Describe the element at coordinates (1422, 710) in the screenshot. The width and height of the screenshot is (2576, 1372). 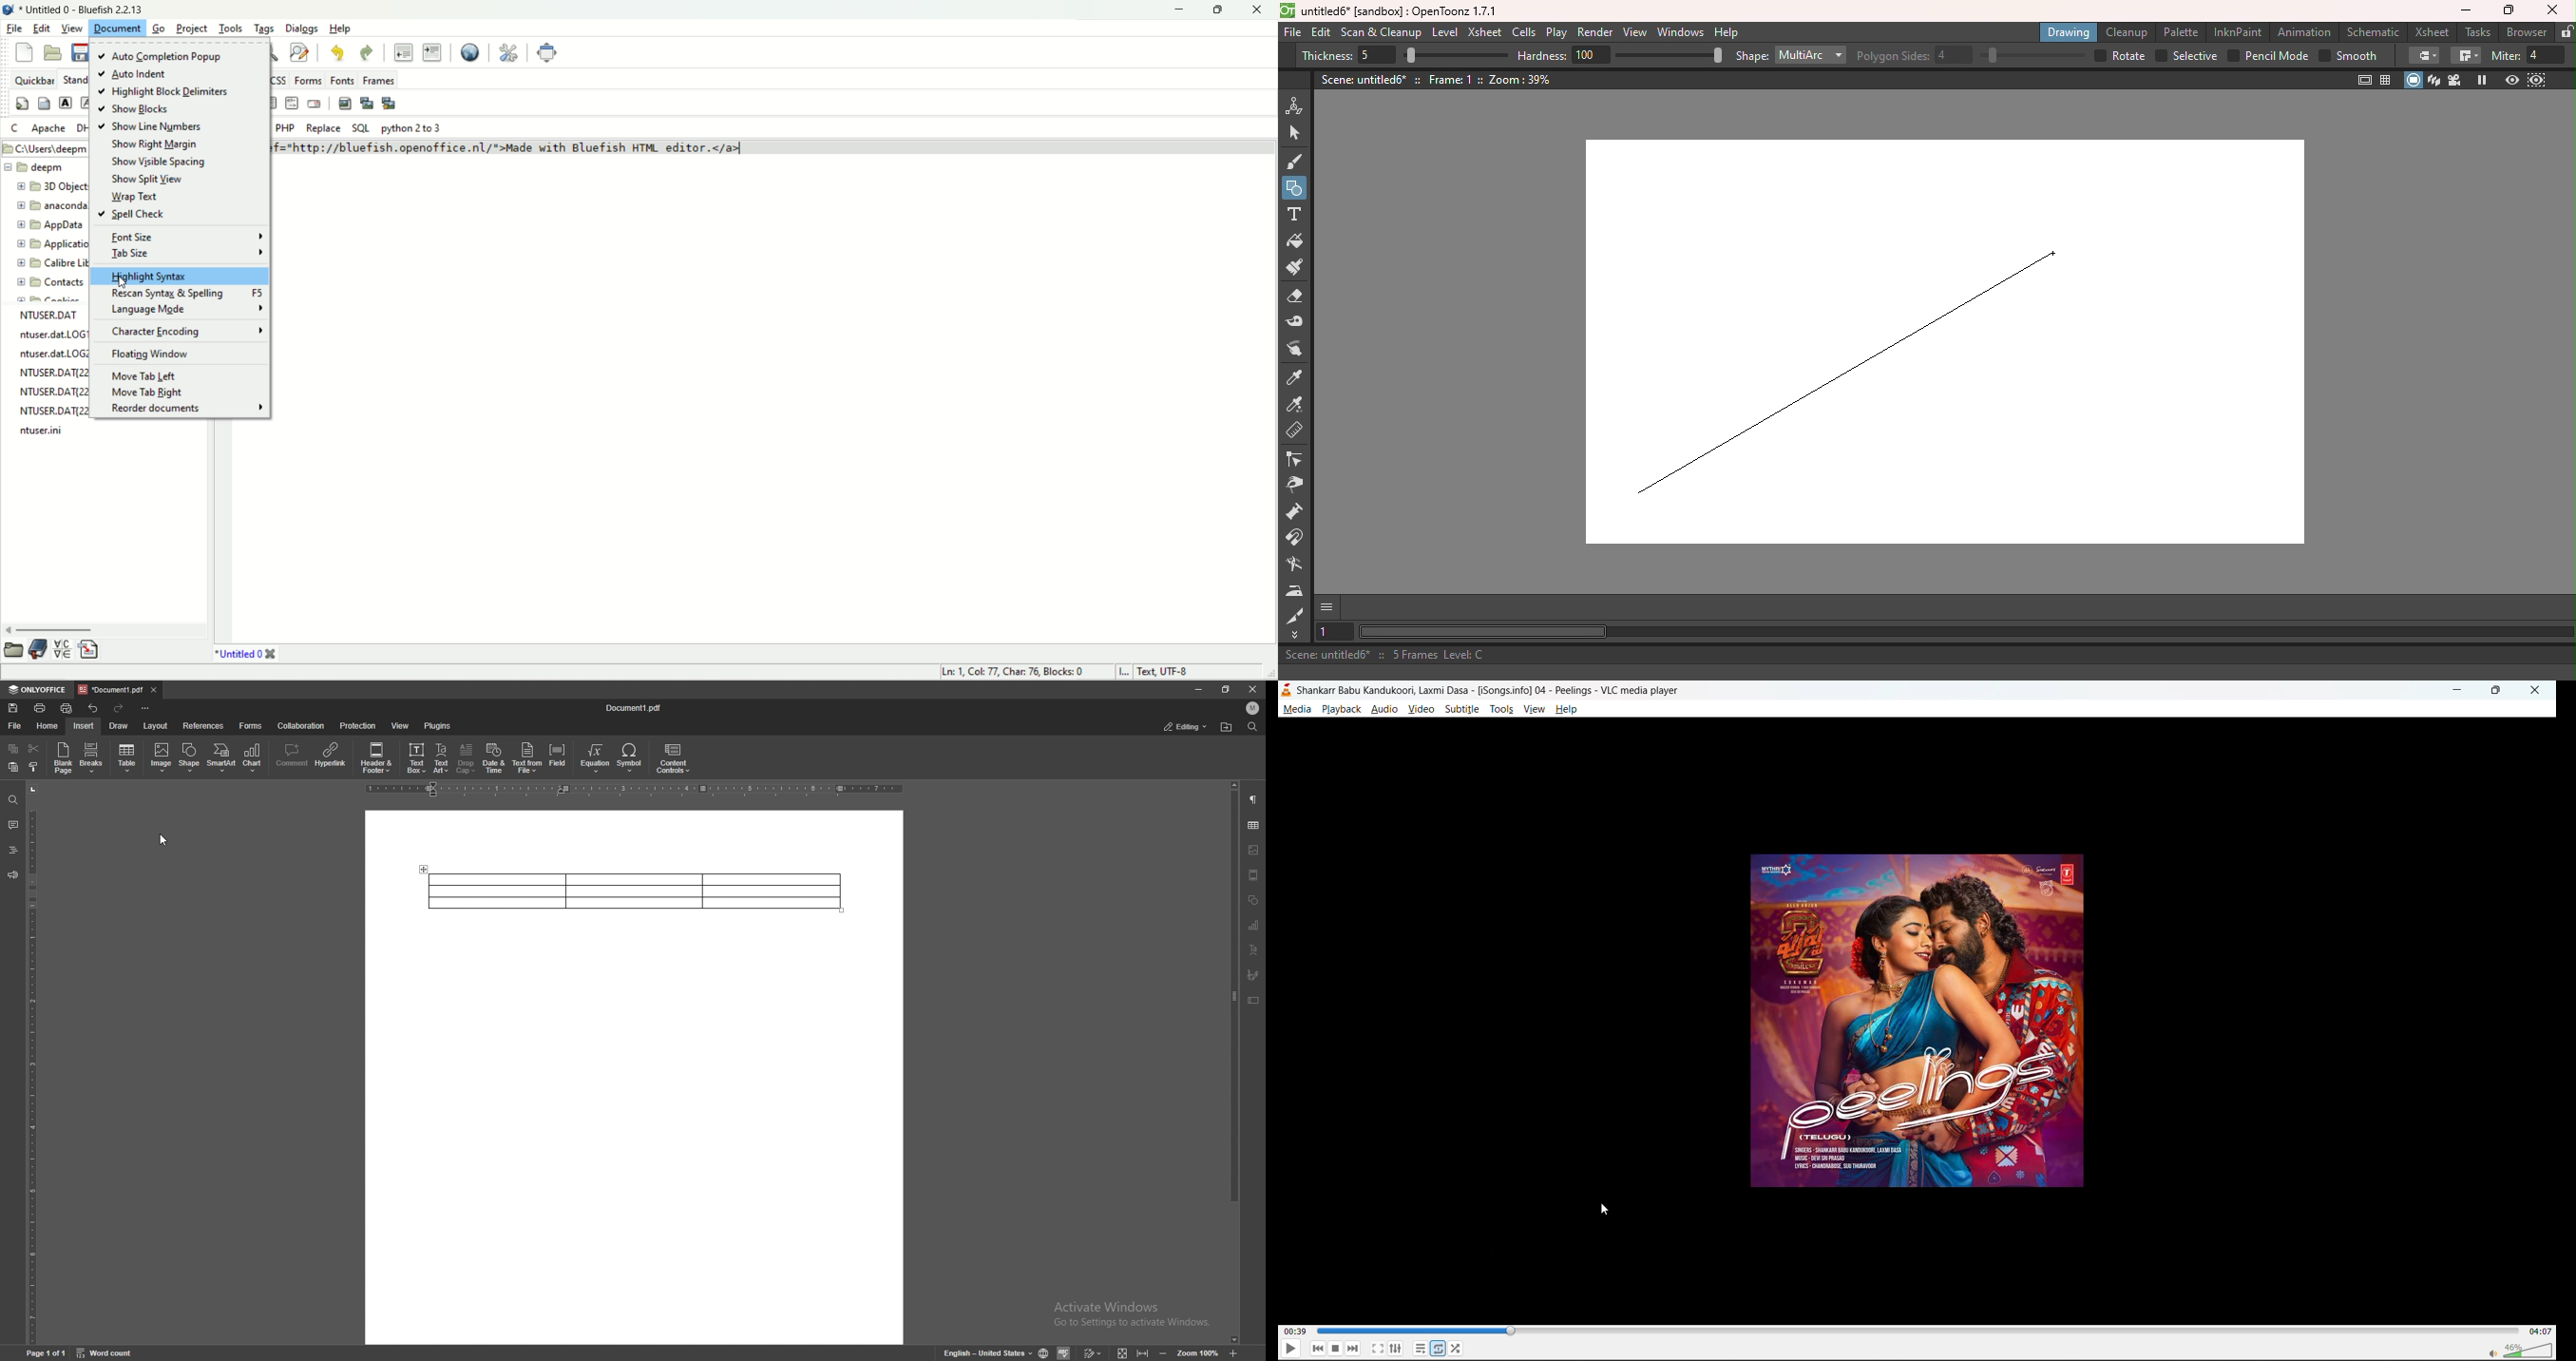
I see `video` at that location.